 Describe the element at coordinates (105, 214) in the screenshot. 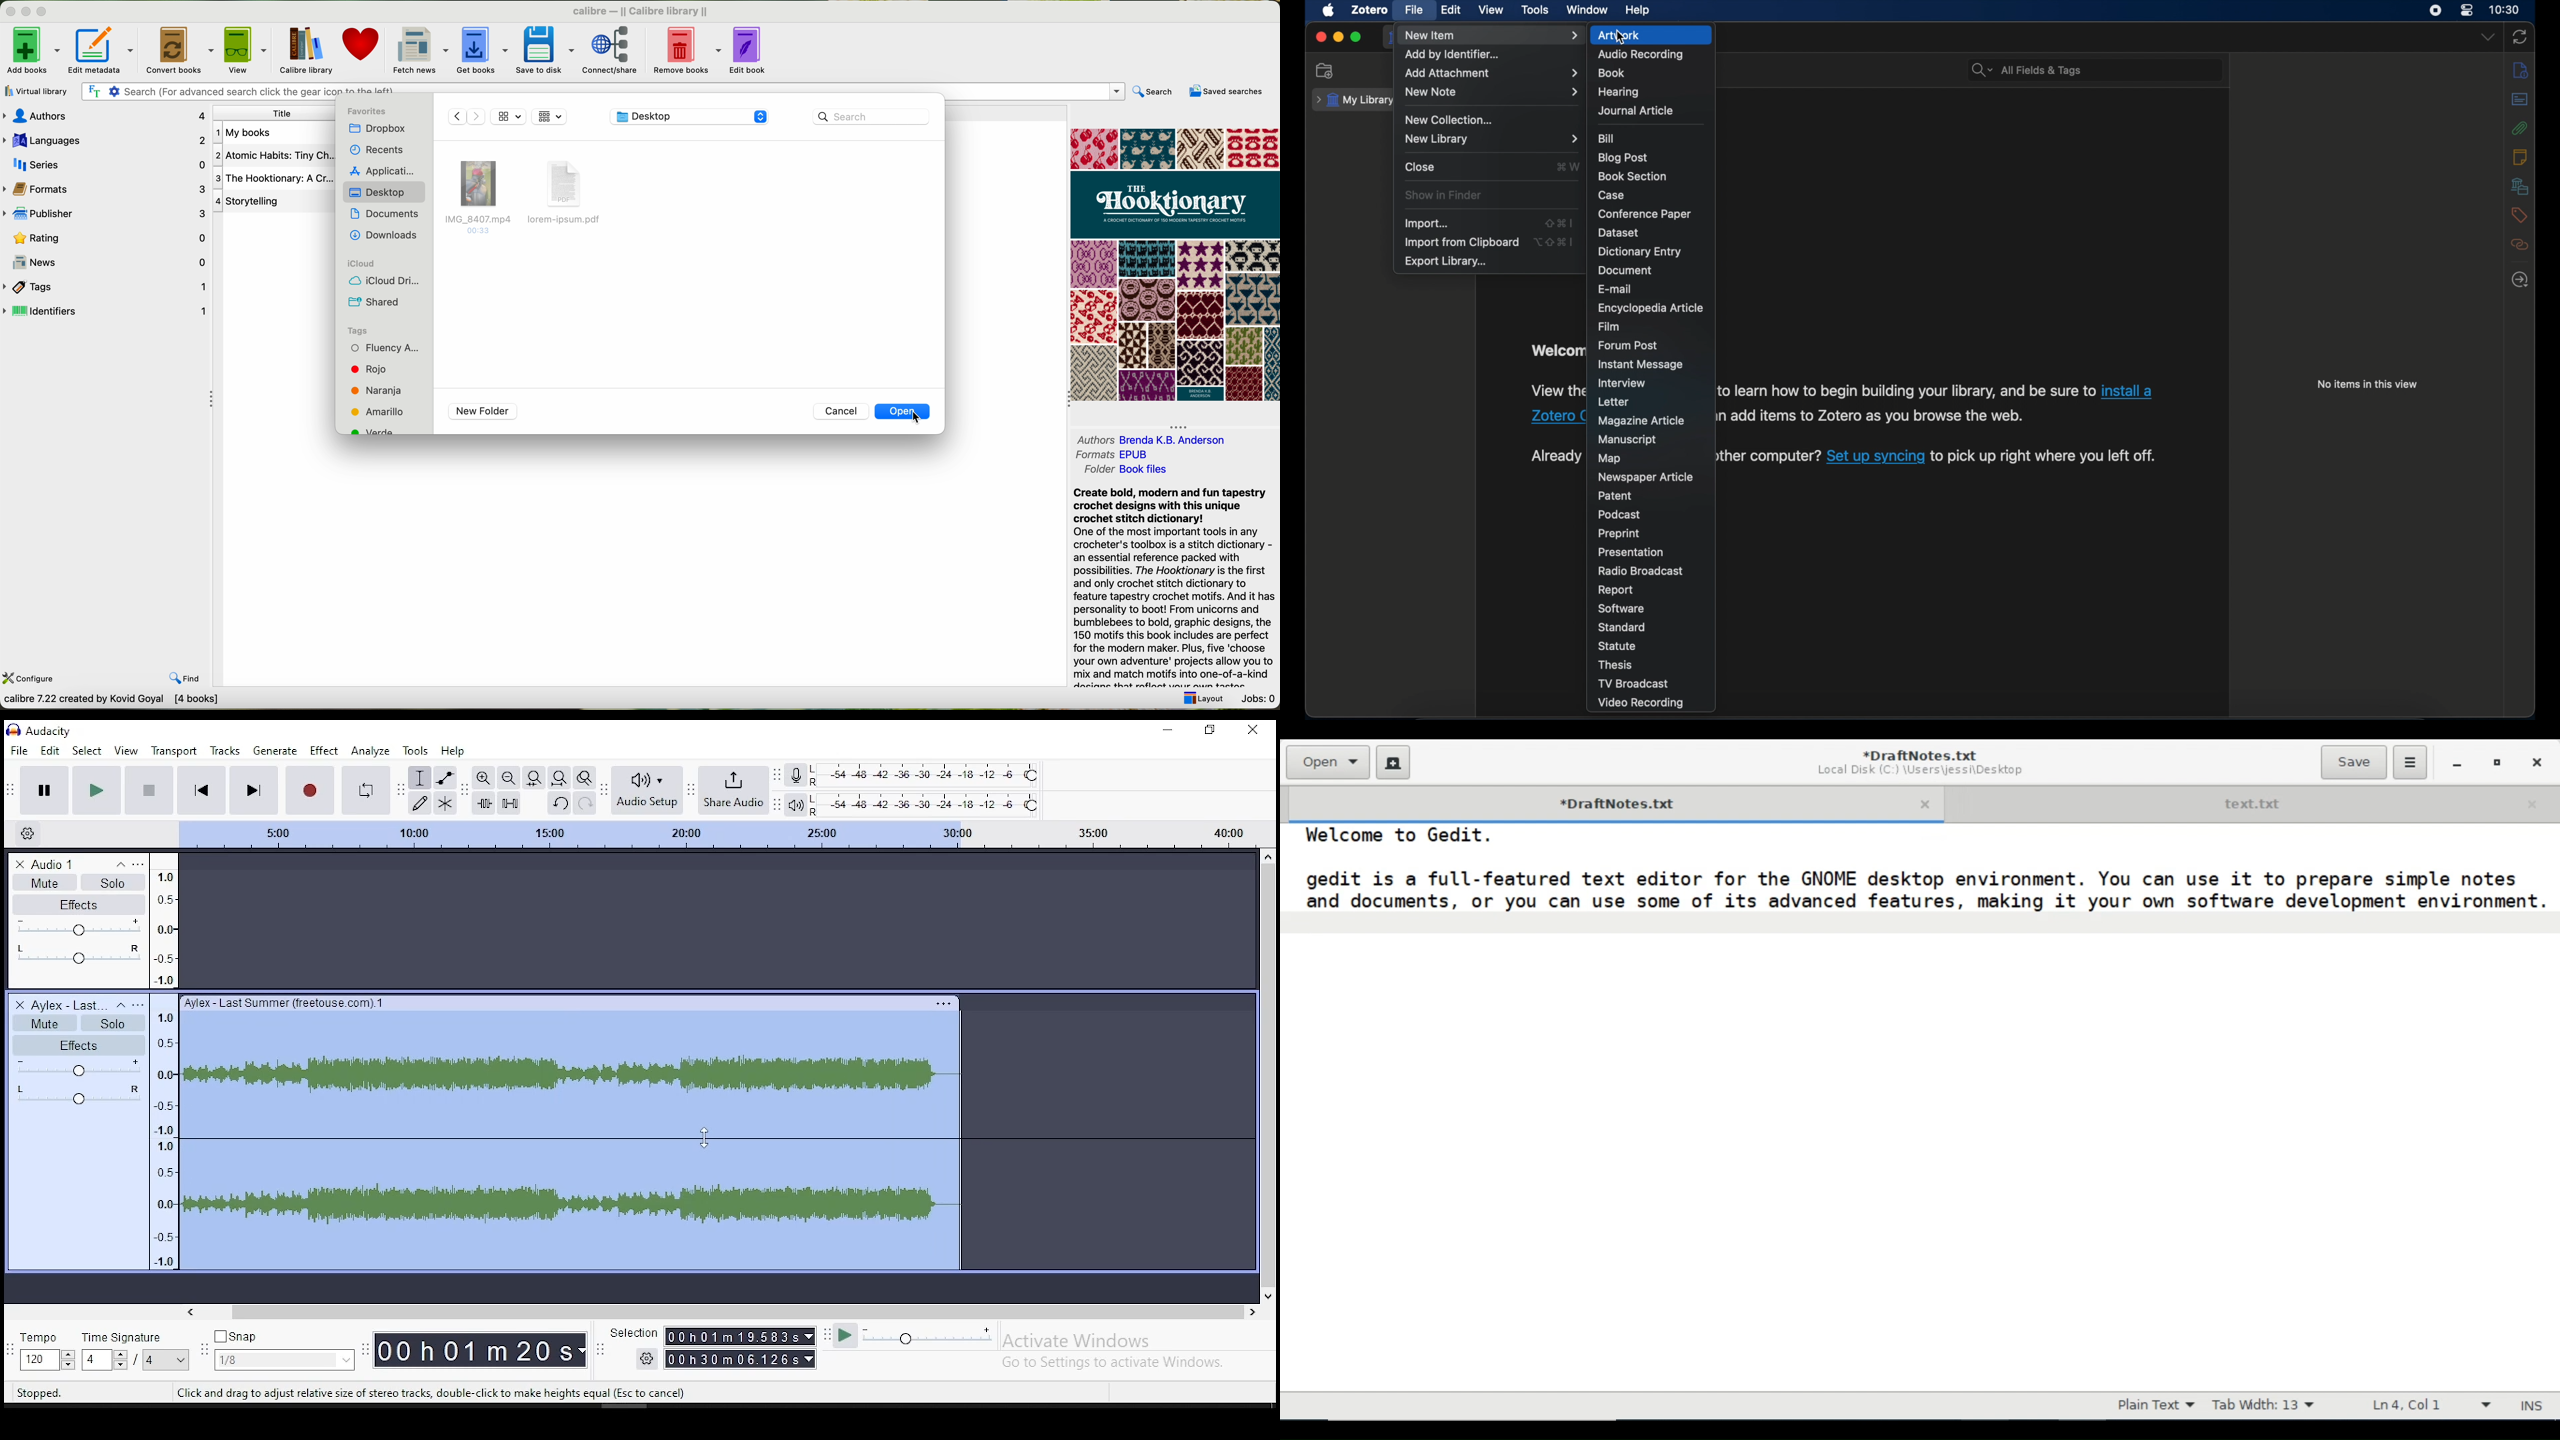

I see `publisher` at that location.